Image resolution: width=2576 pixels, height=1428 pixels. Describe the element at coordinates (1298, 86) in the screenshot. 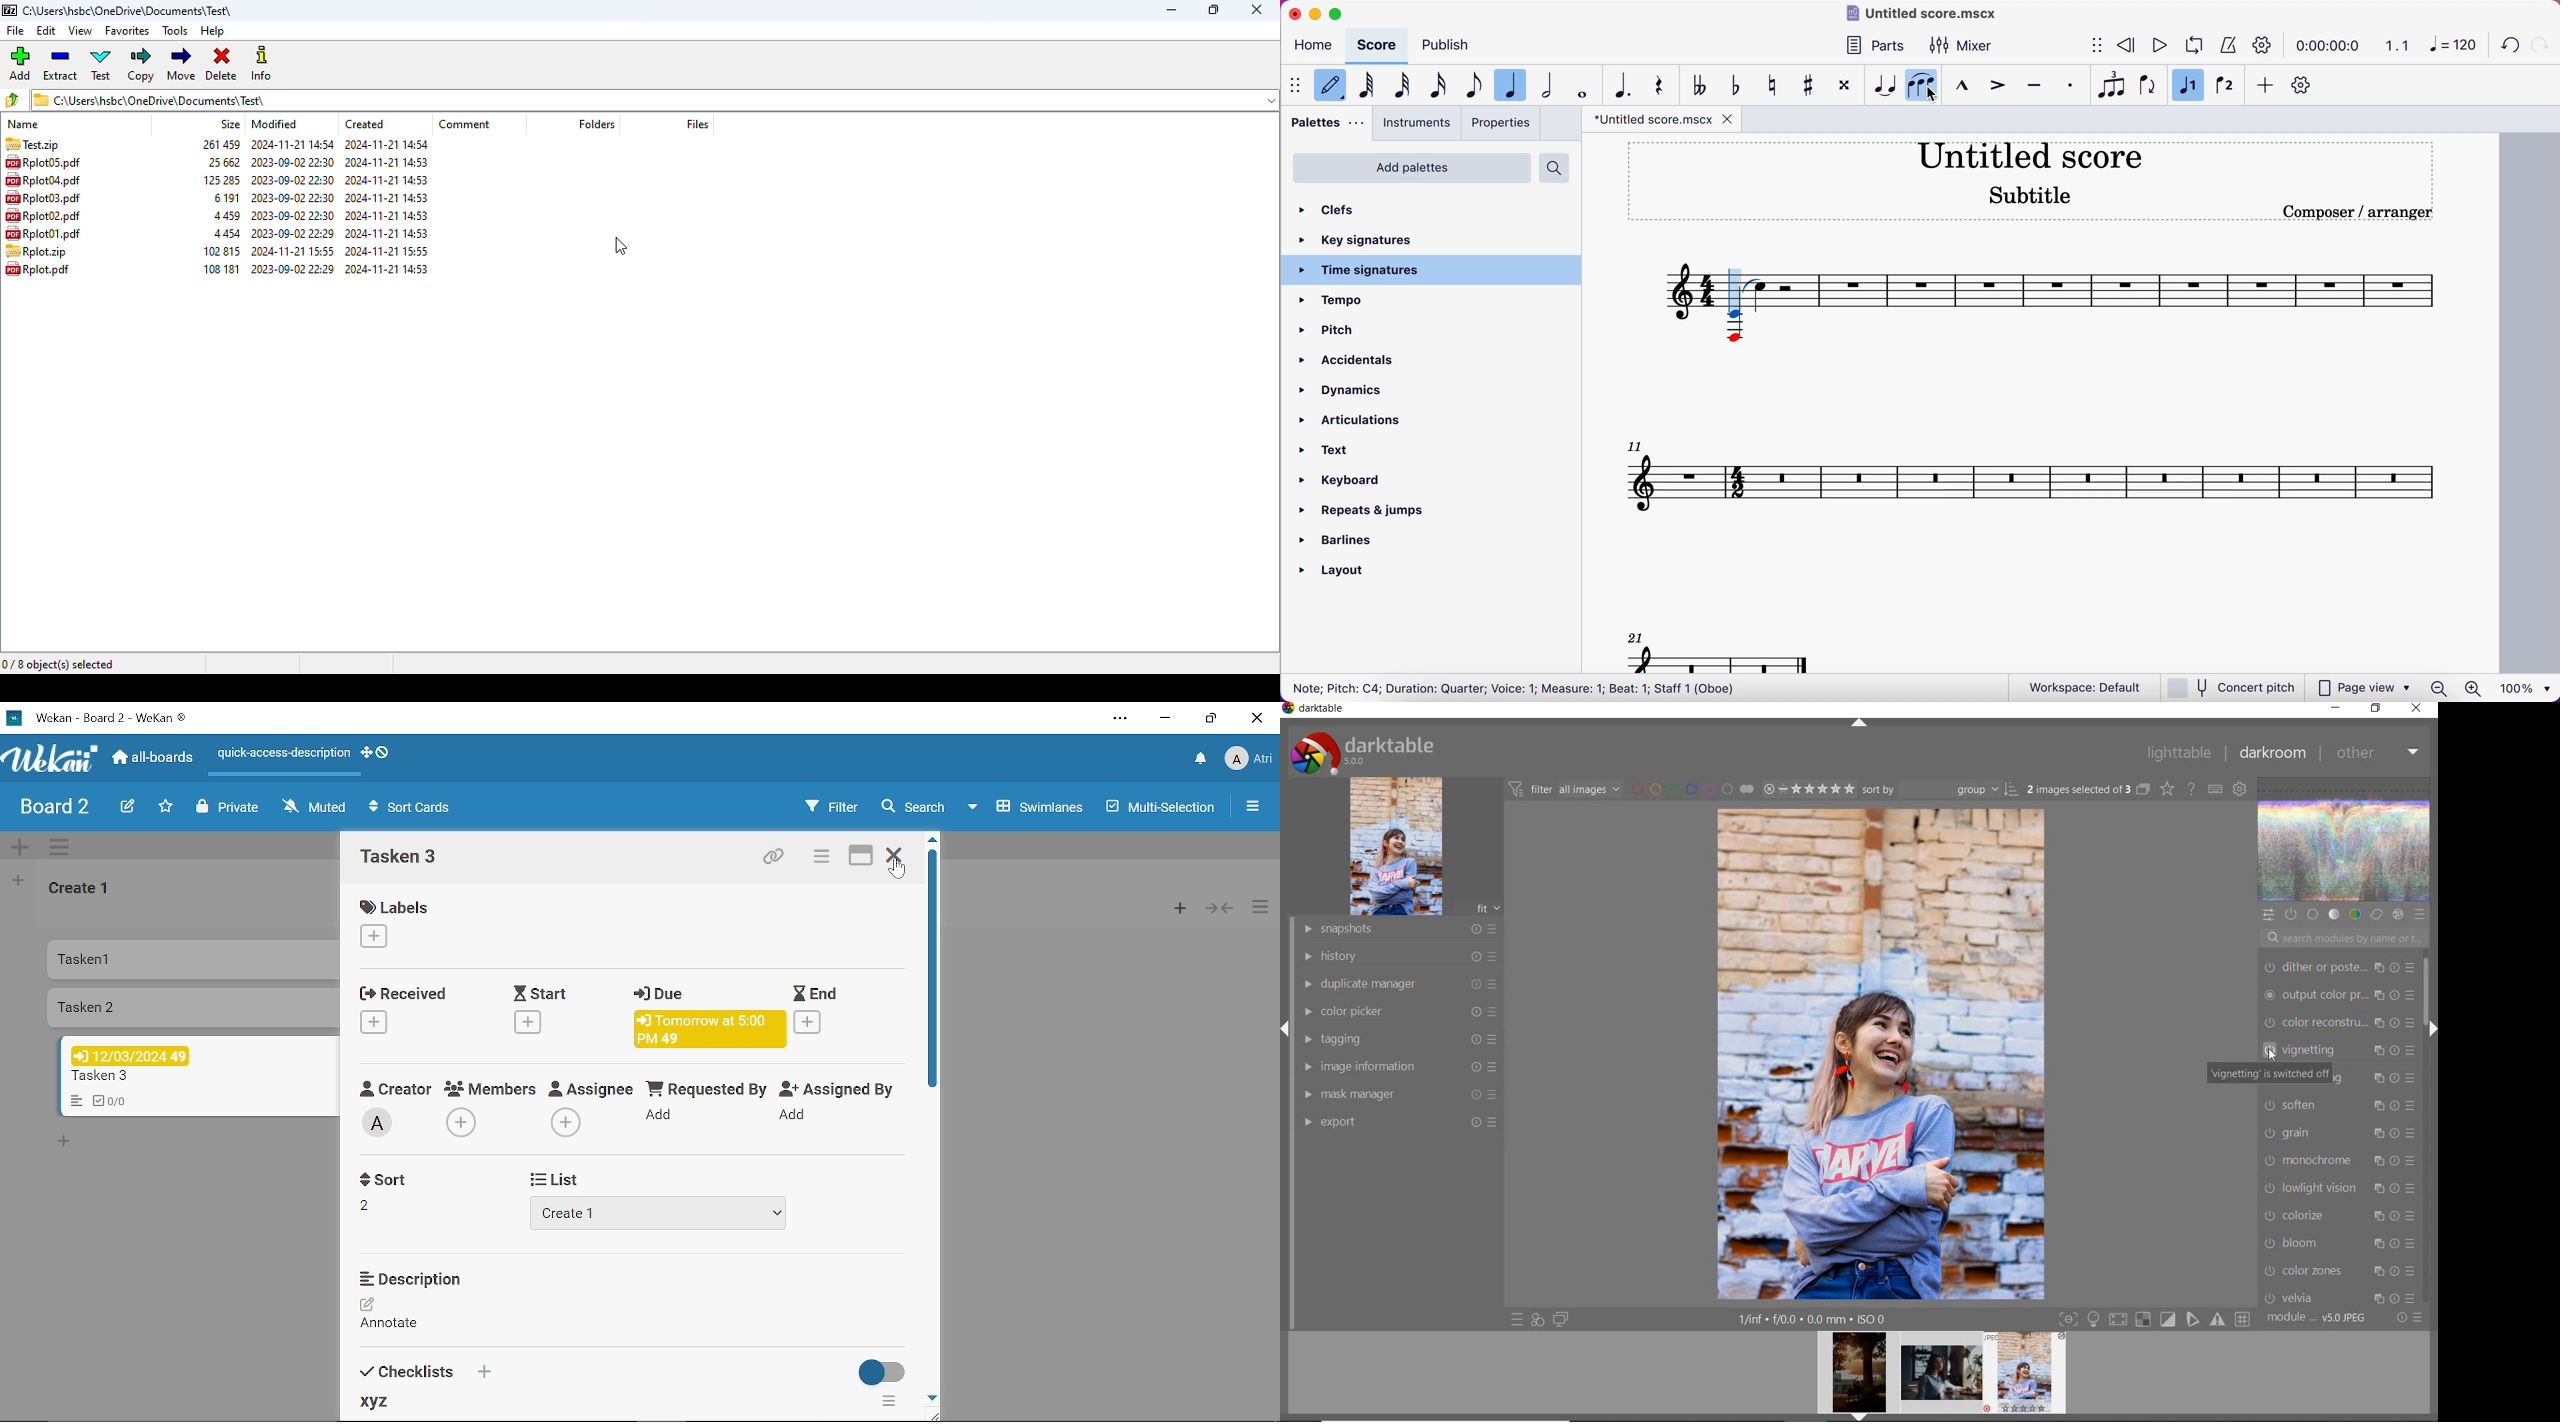

I see `show/hide bar options` at that location.